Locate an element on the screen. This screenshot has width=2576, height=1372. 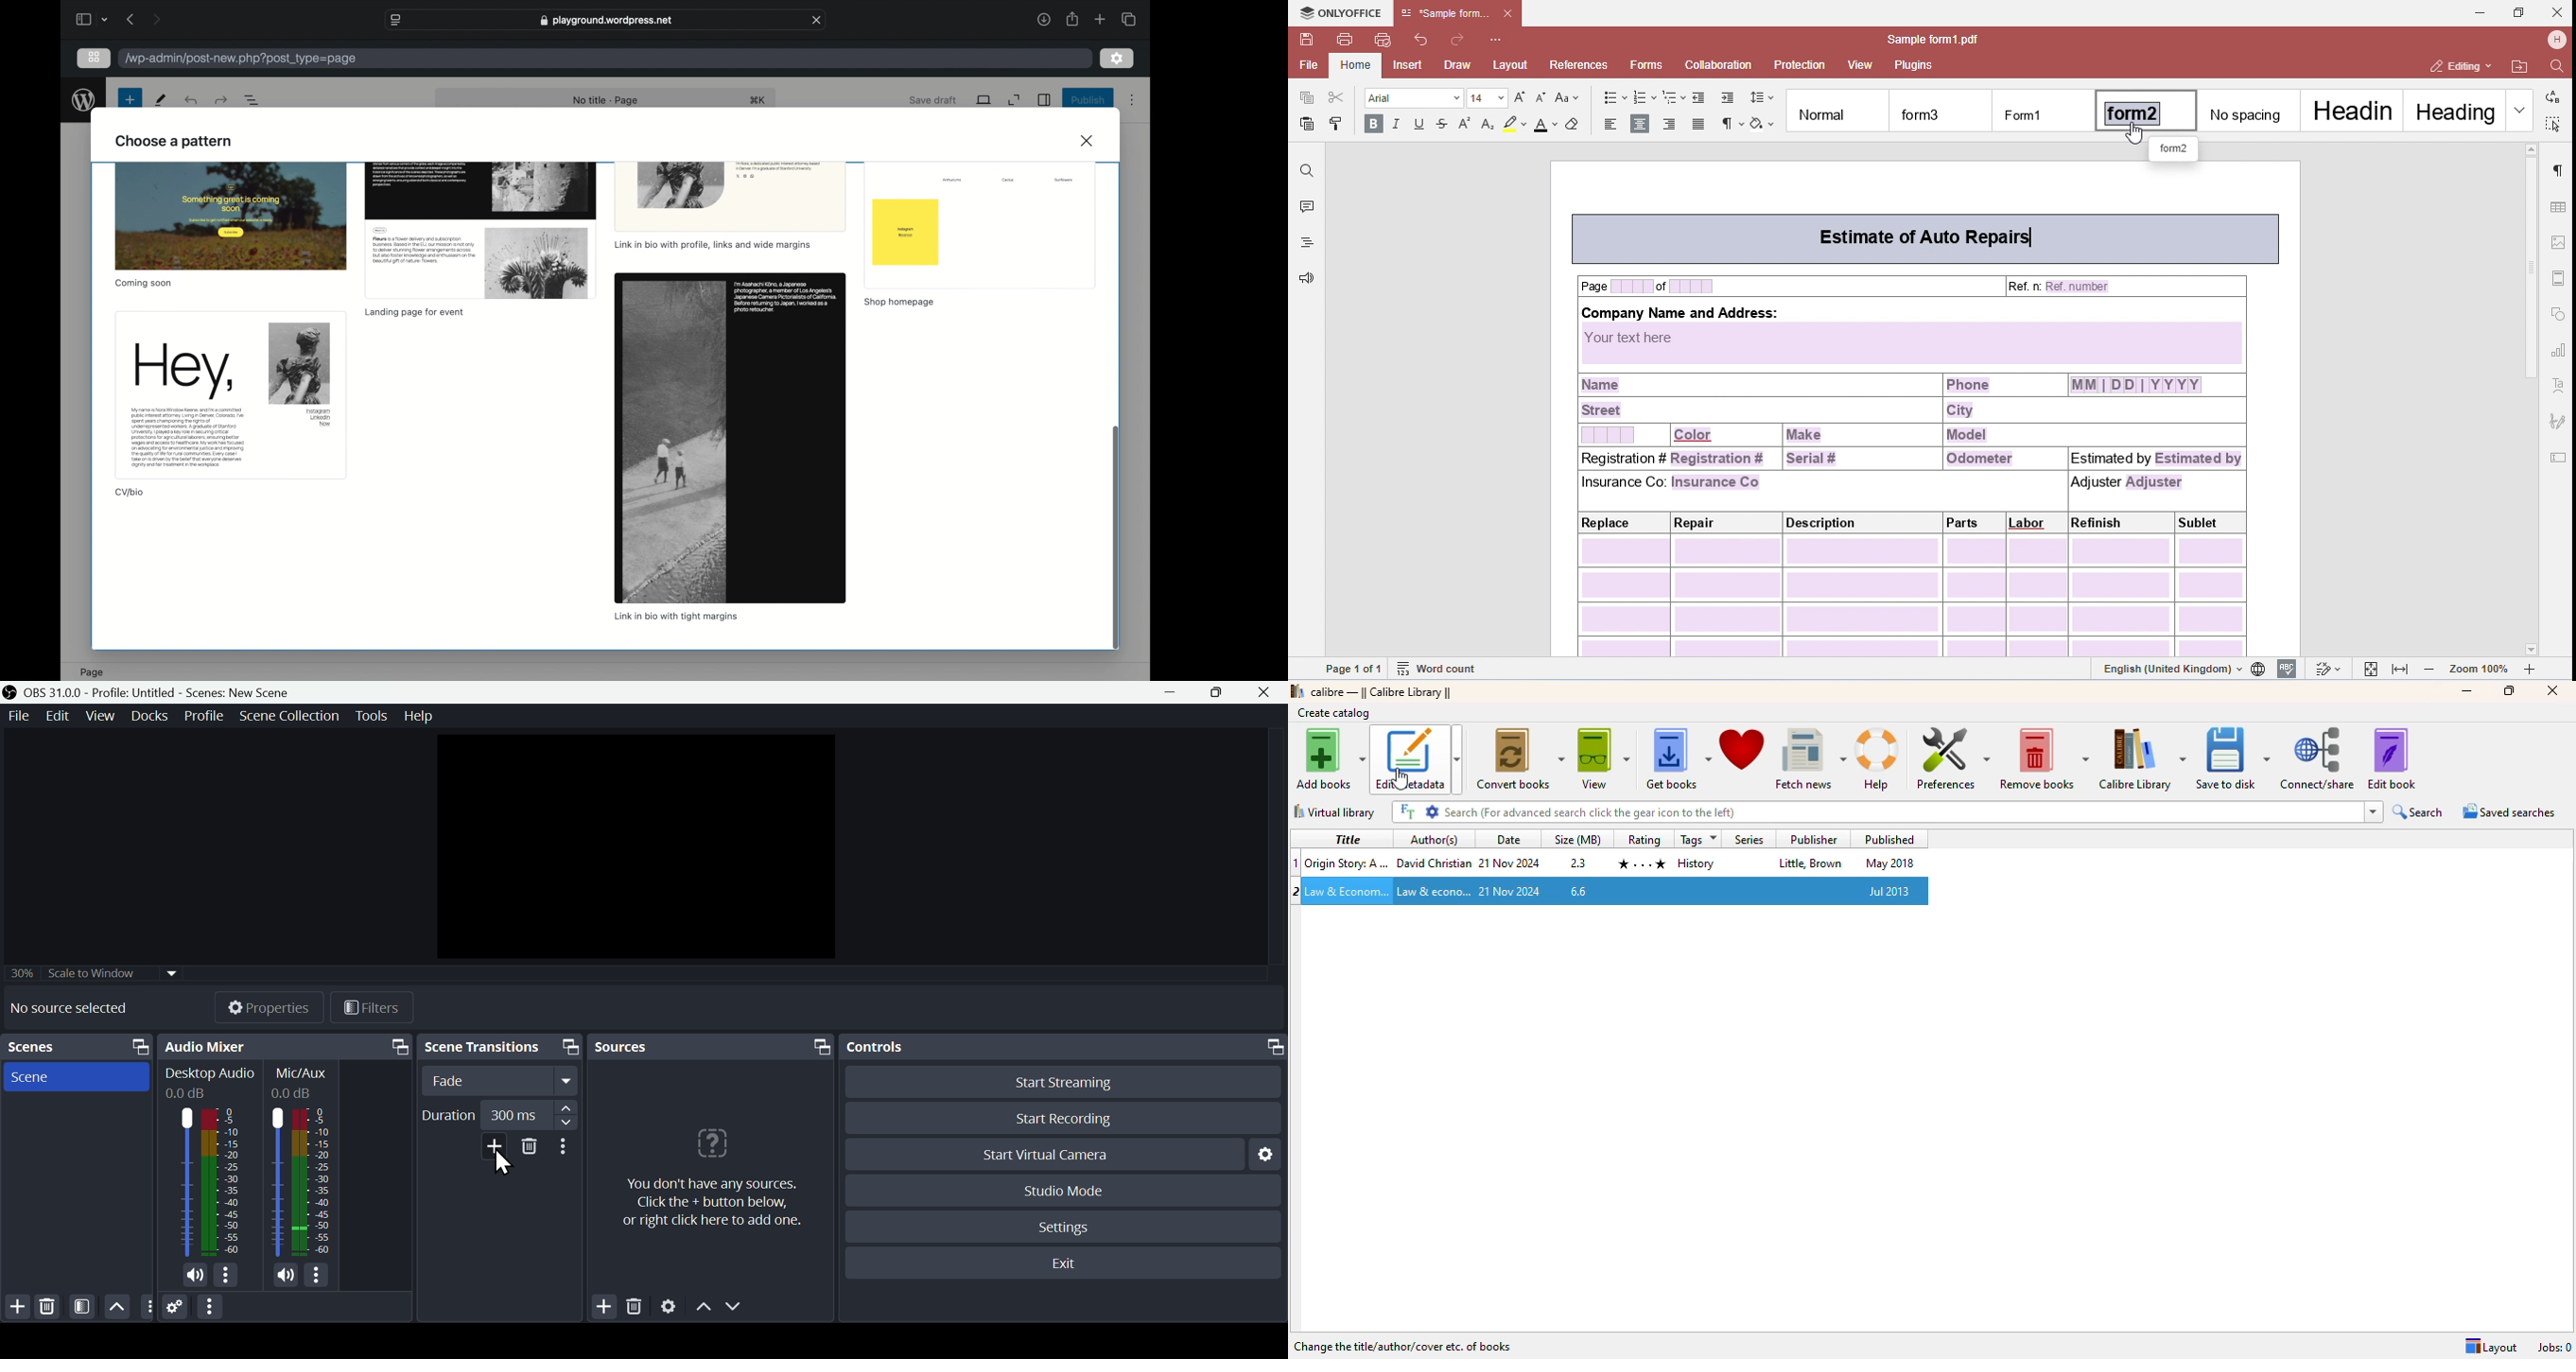
 is located at coordinates (152, 715).